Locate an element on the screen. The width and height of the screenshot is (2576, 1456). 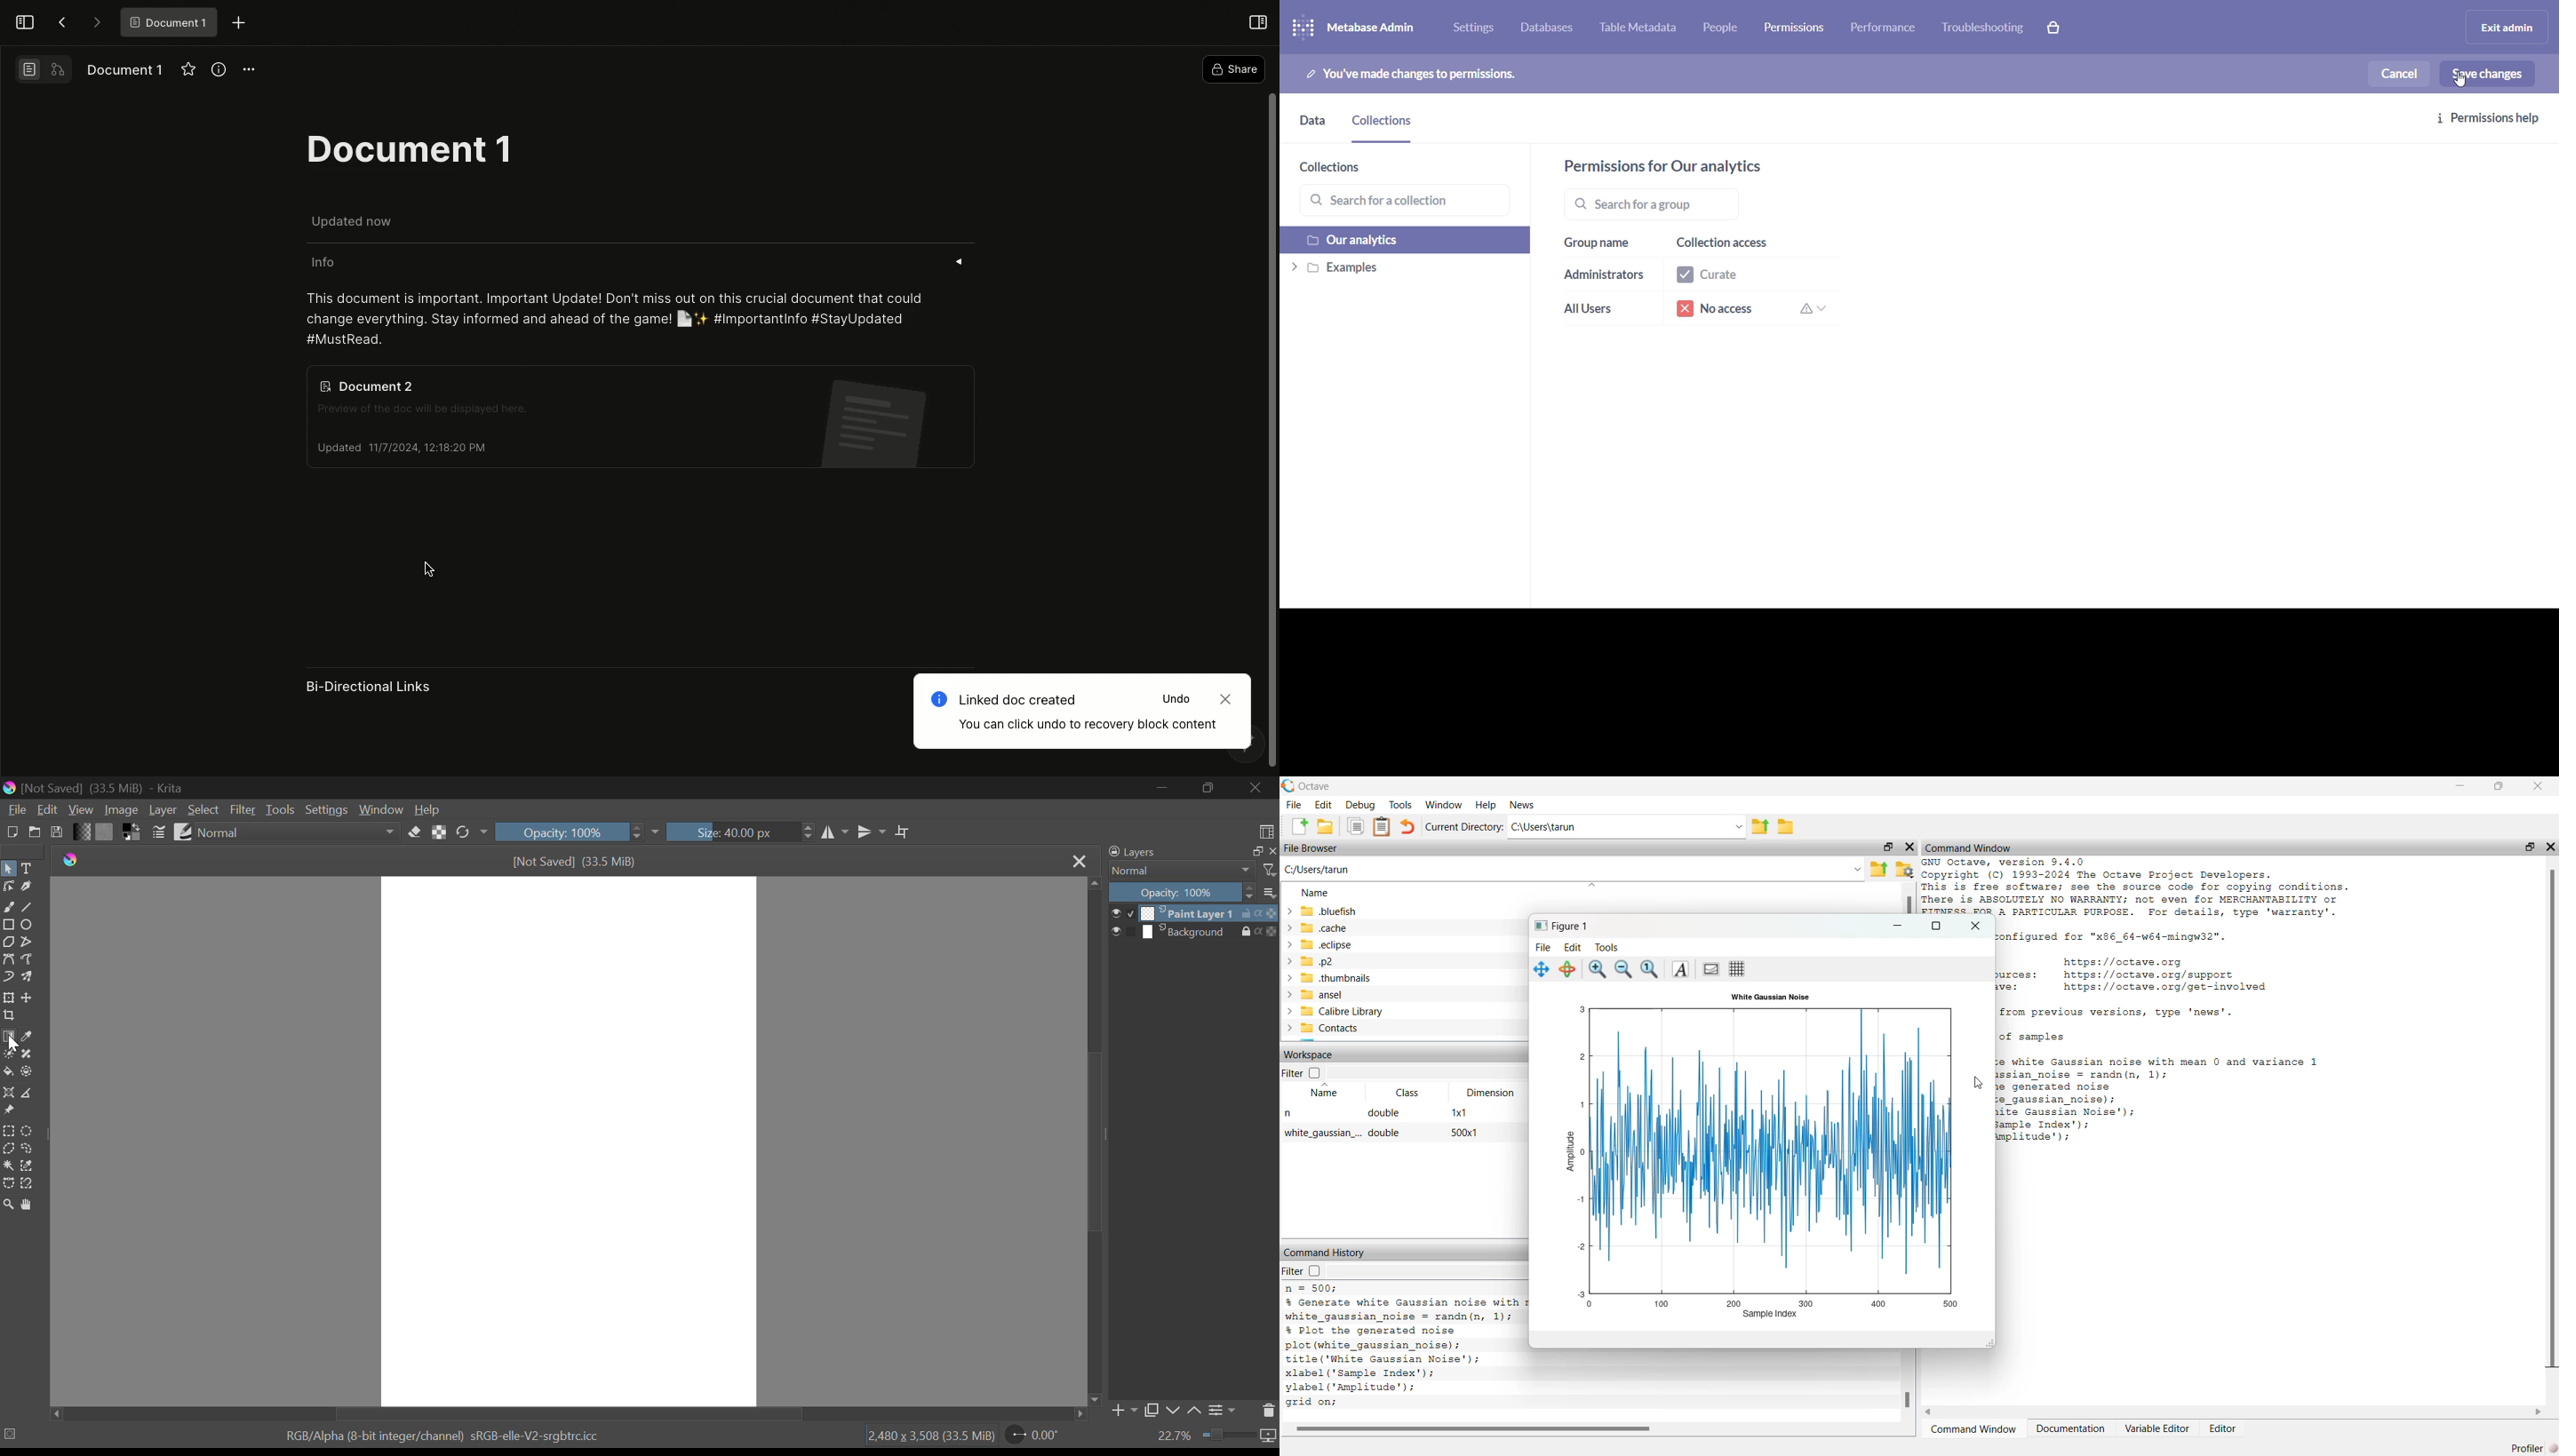
logo is located at coordinates (74, 860).